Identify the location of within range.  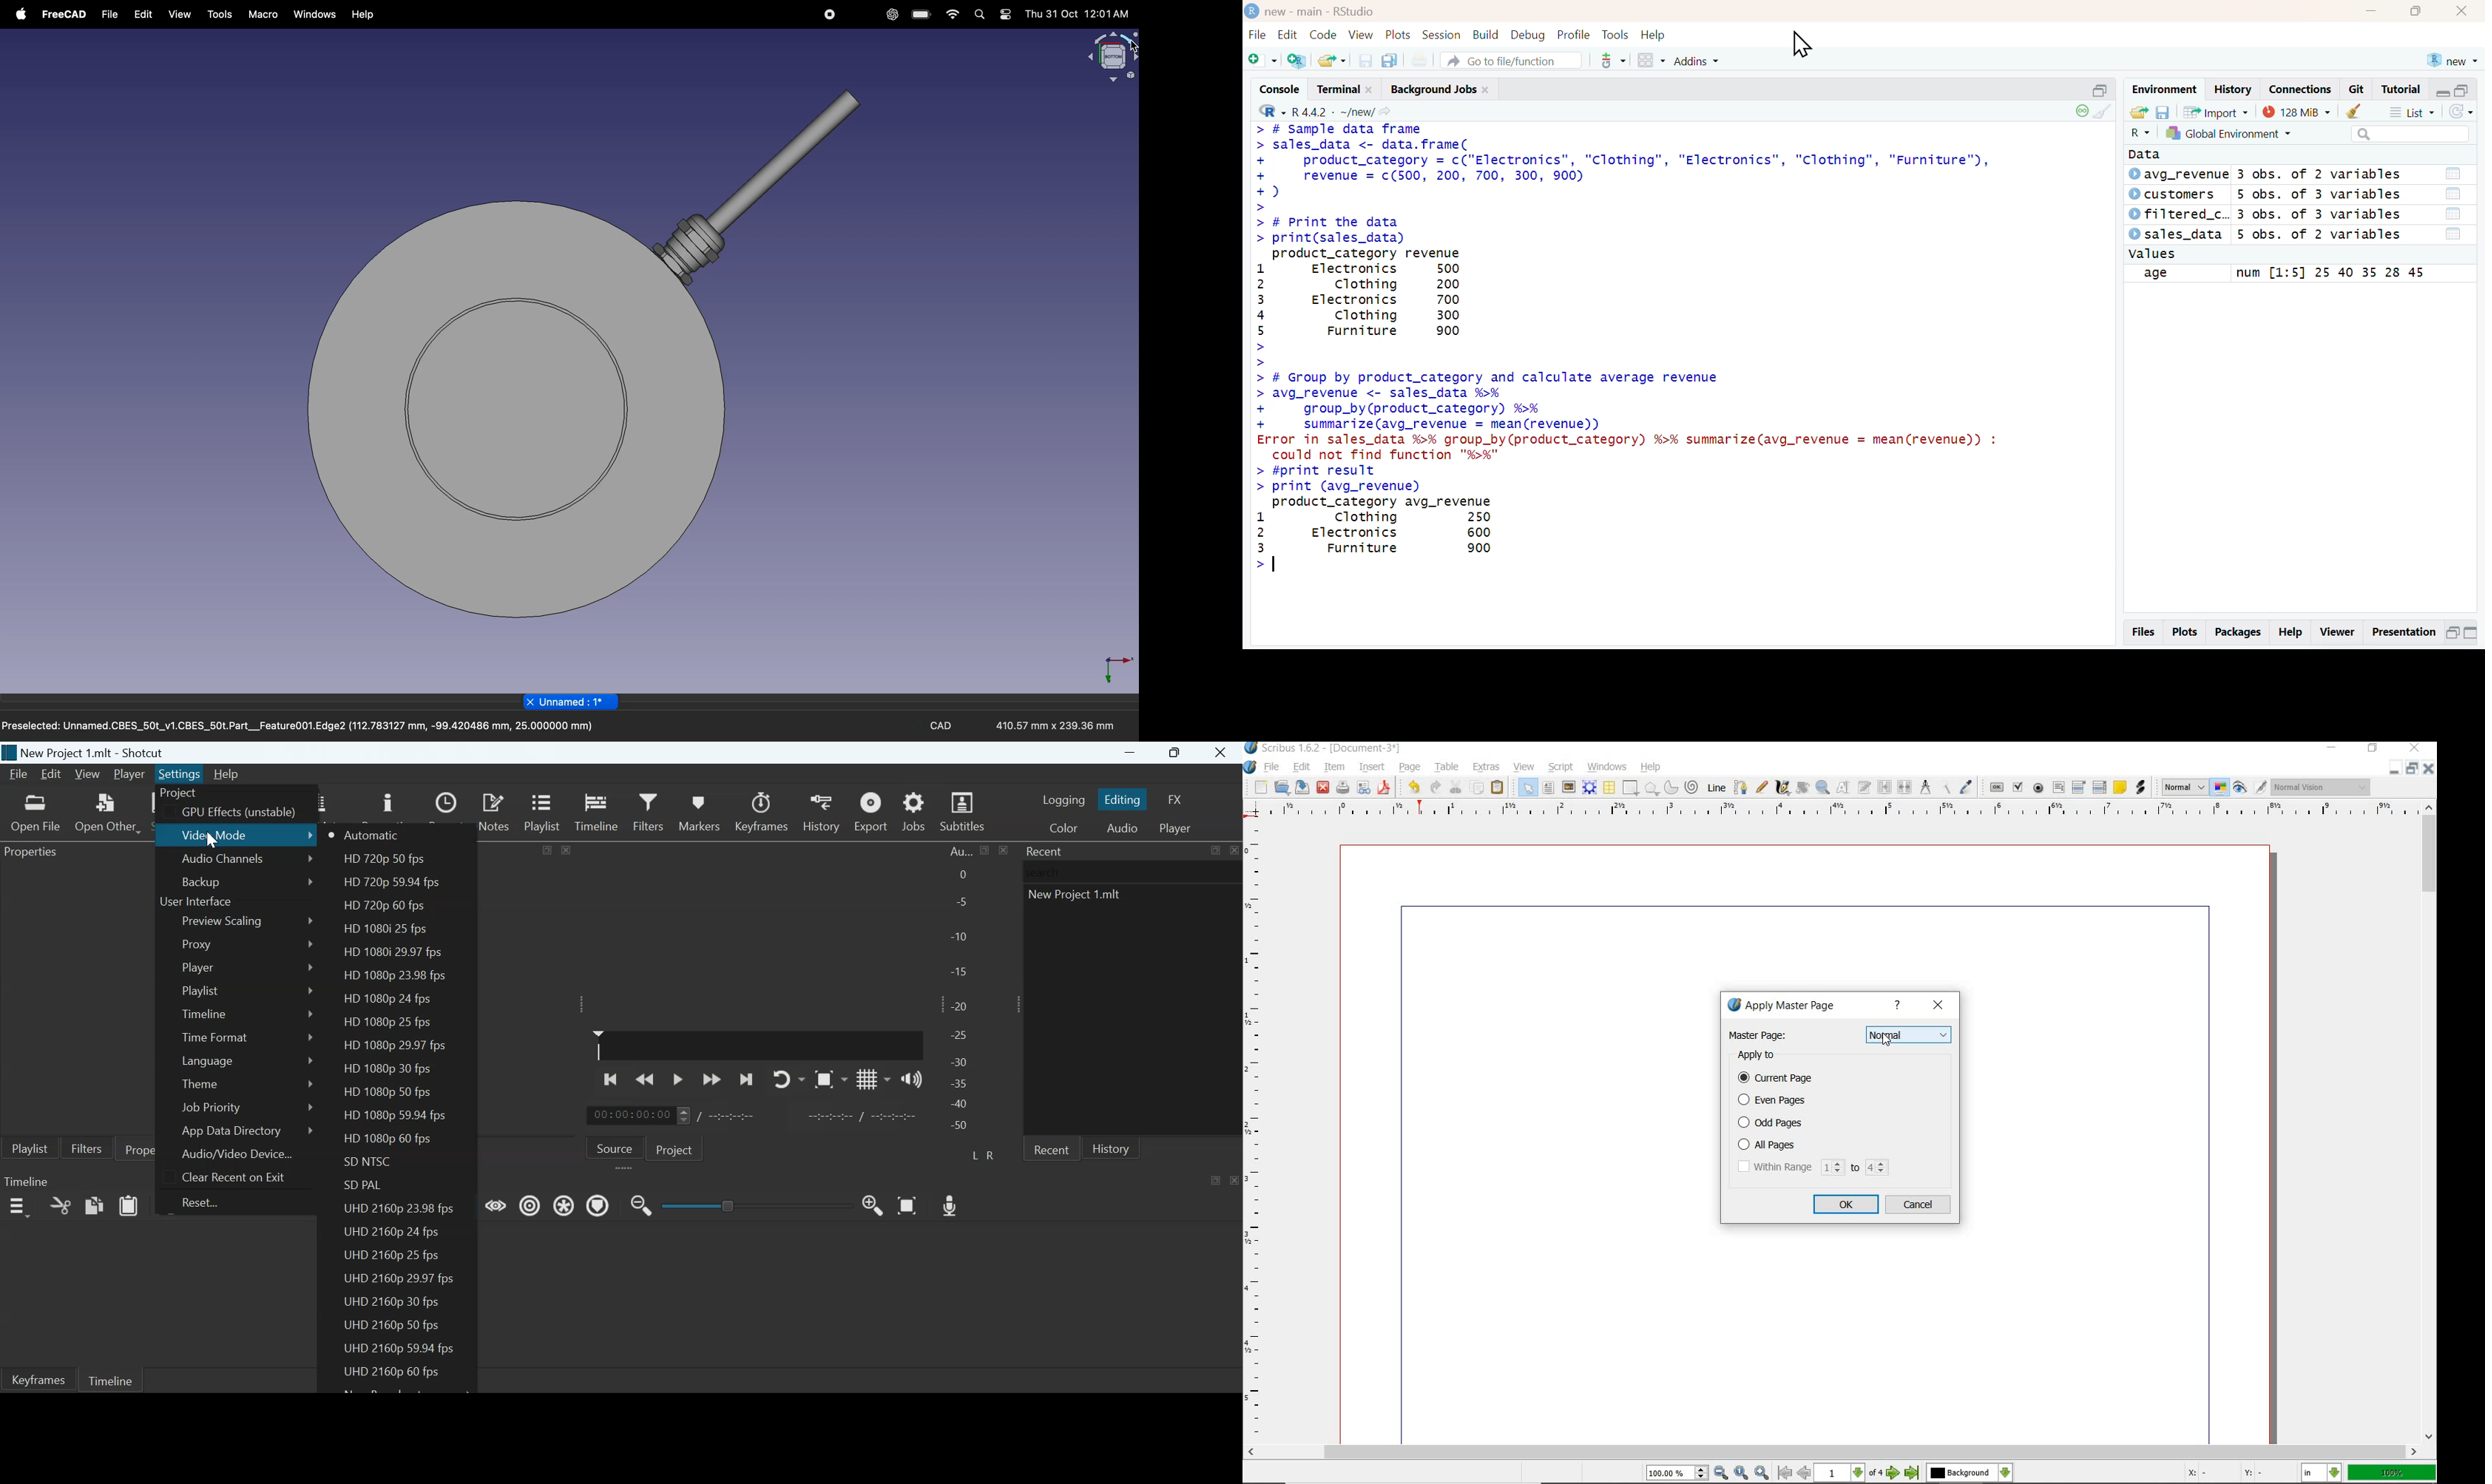
(1812, 1168).